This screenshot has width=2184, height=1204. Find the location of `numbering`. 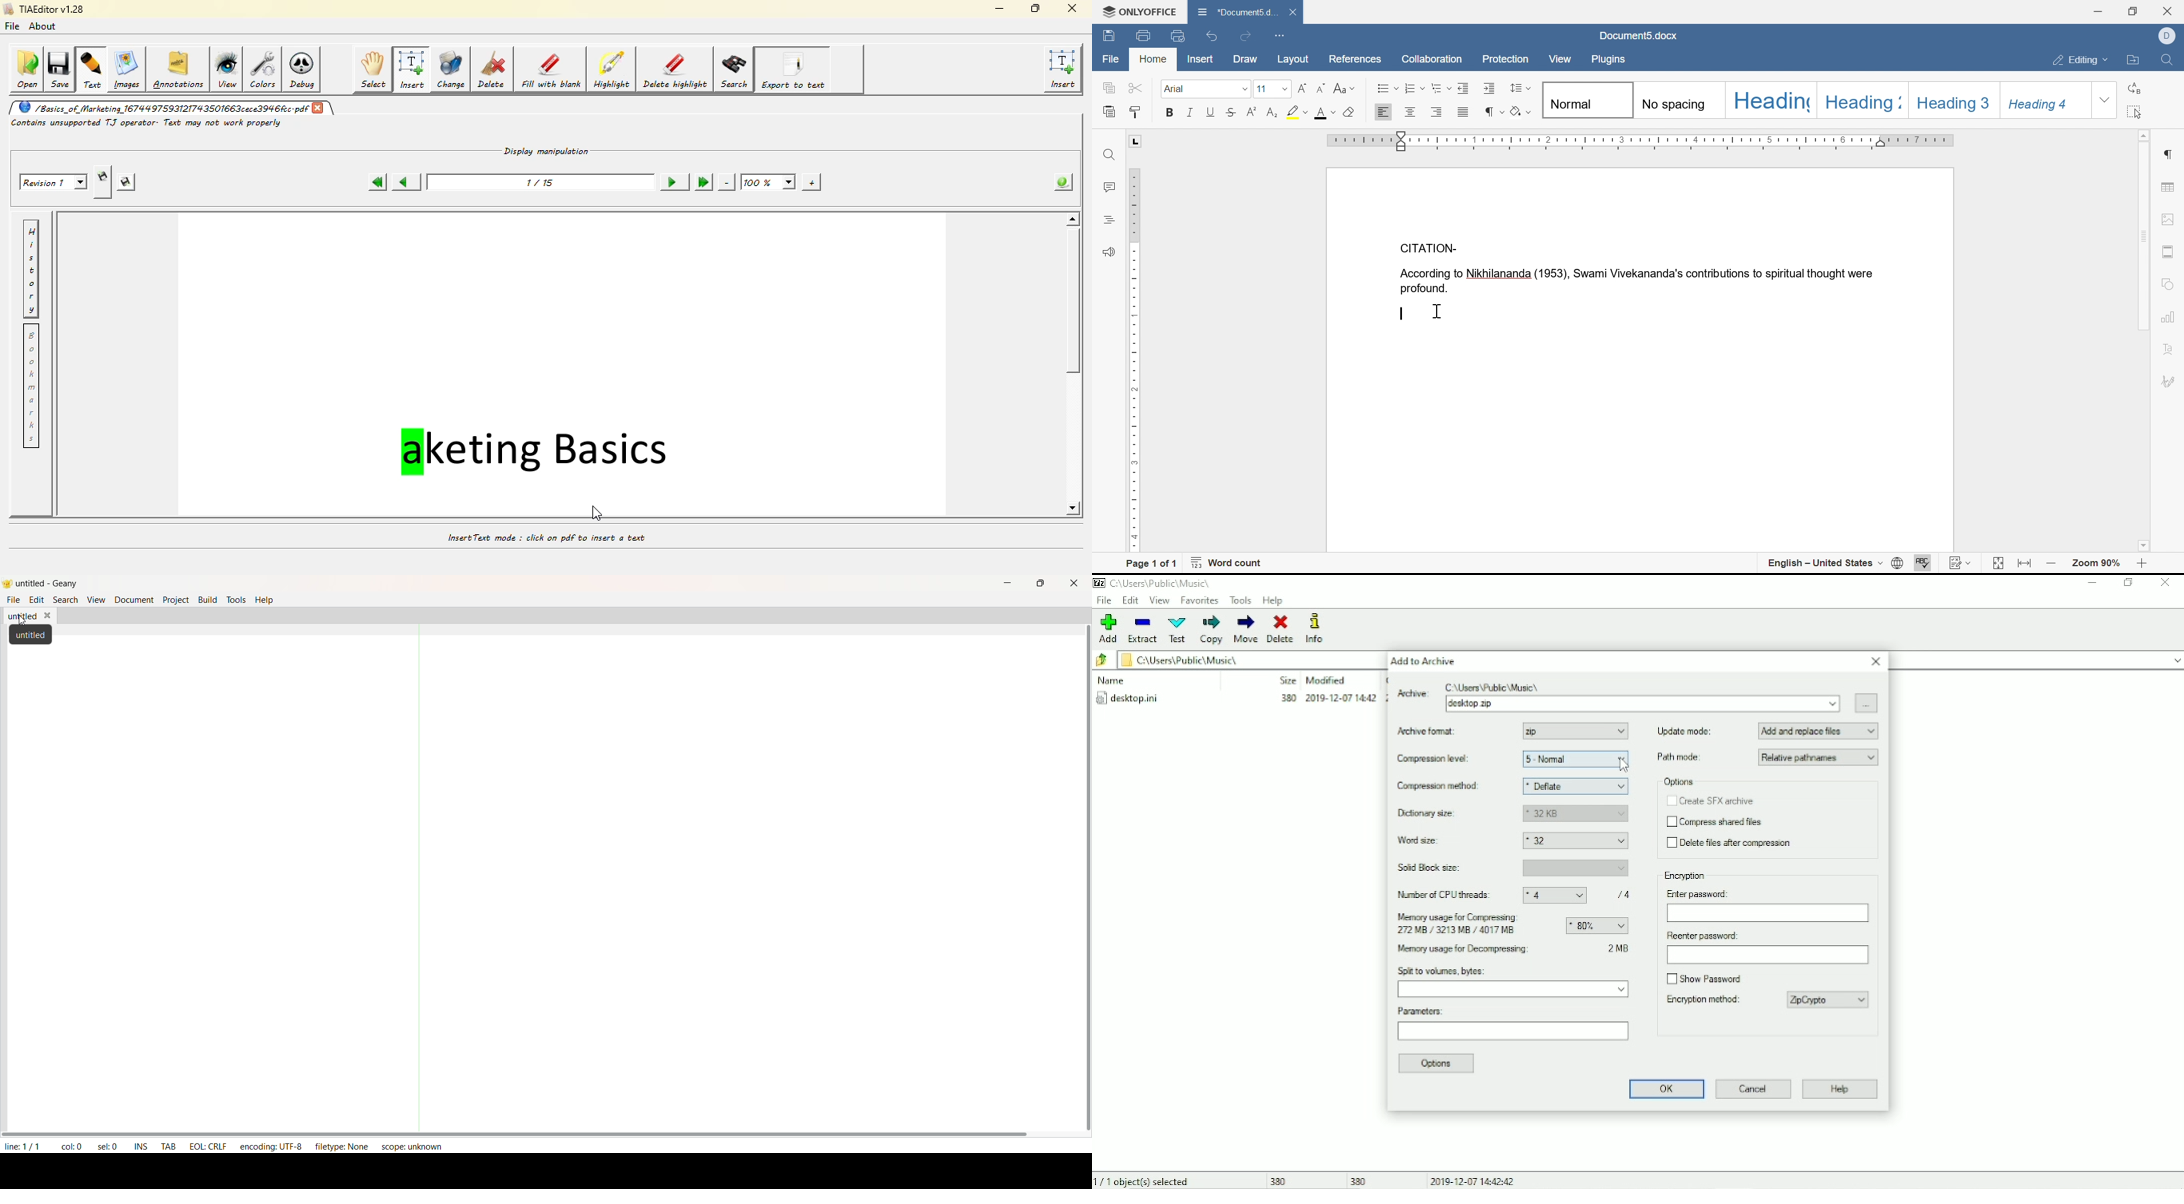

numbering is located at coordinates (1414, 87).